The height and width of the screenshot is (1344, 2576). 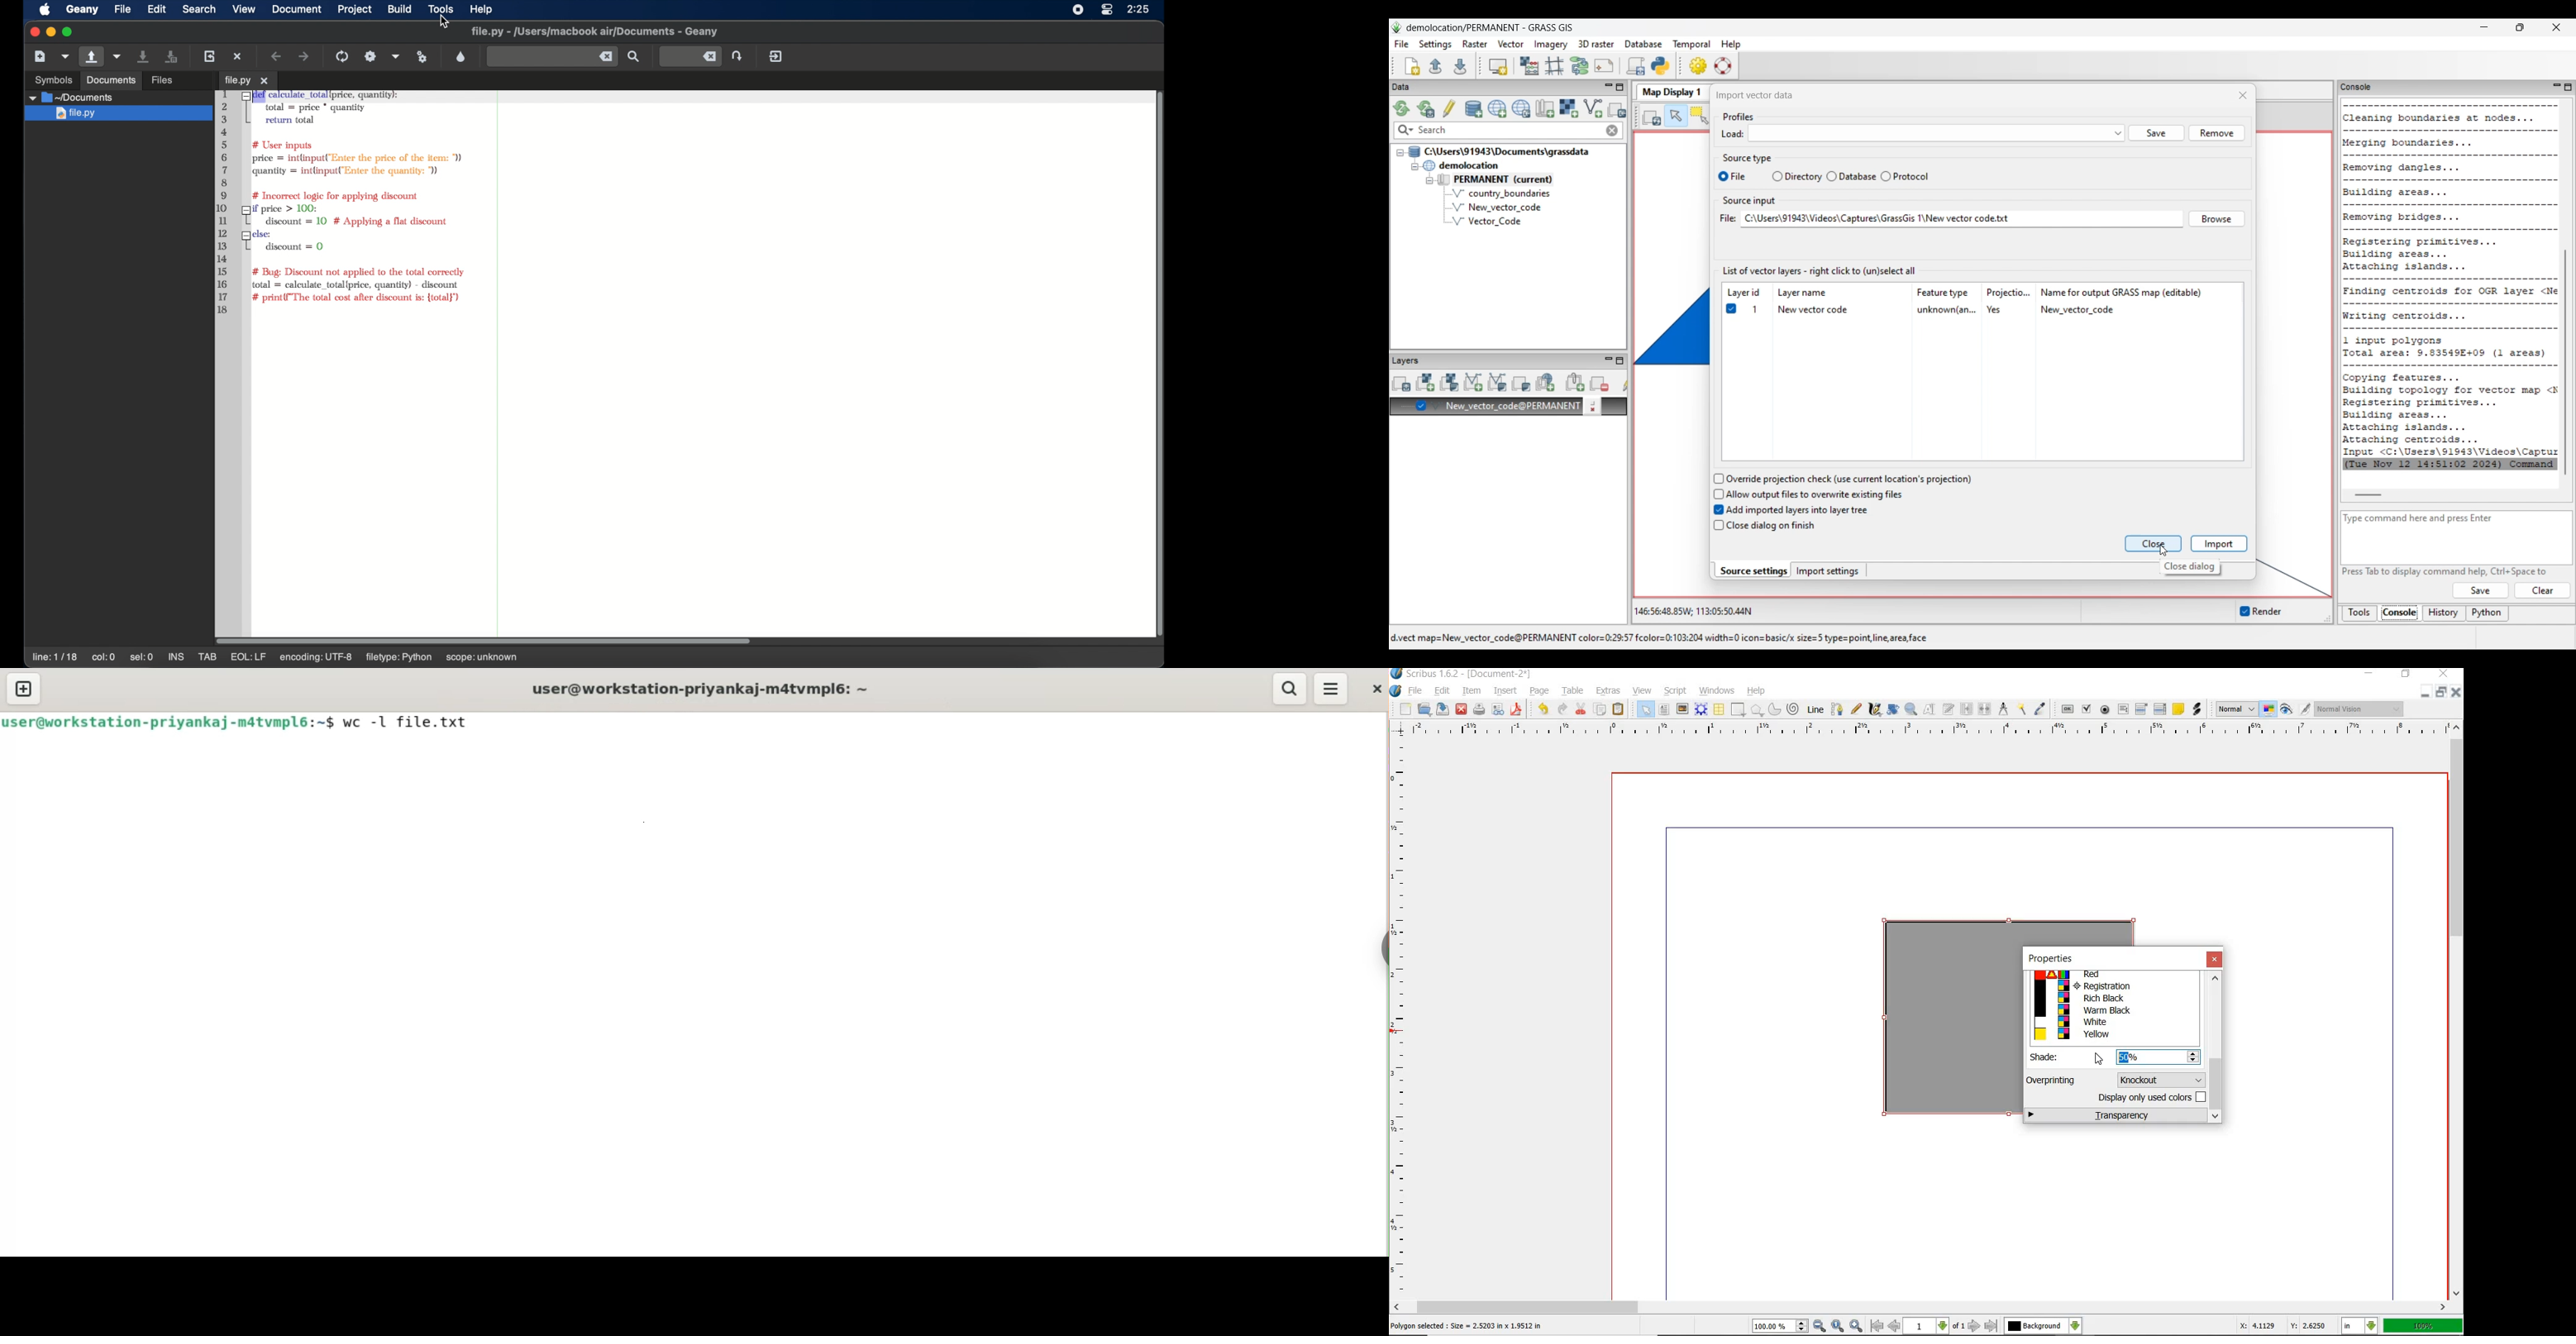 What do you see at coordinates (1517, 710) in the screenshot?
I see `save as pdf` at bounding box center [1517, 710].